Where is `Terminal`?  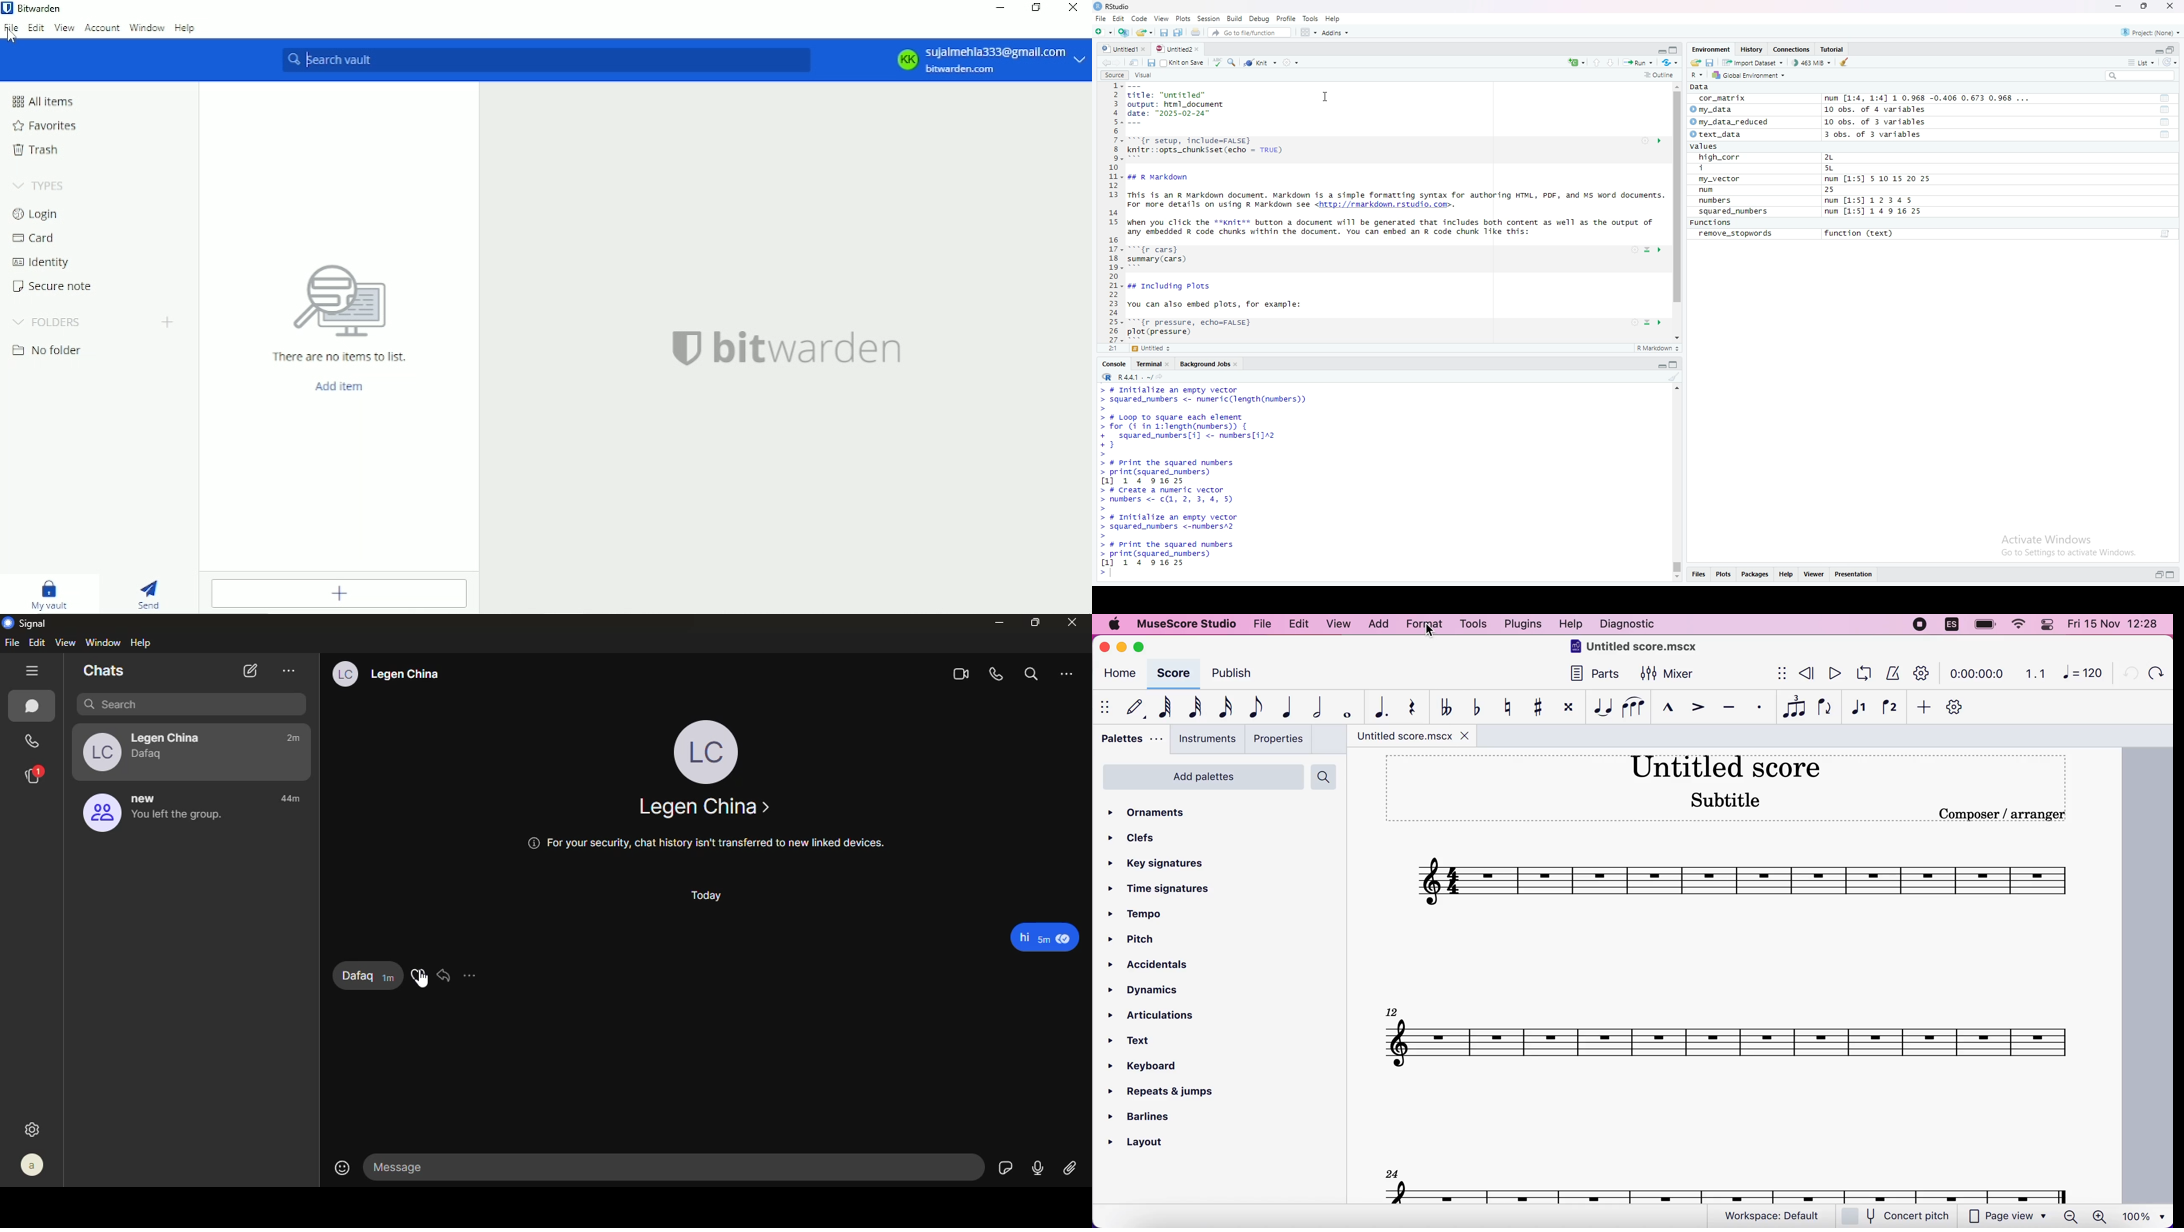 Terminal is located at coordinates (1147, 366).